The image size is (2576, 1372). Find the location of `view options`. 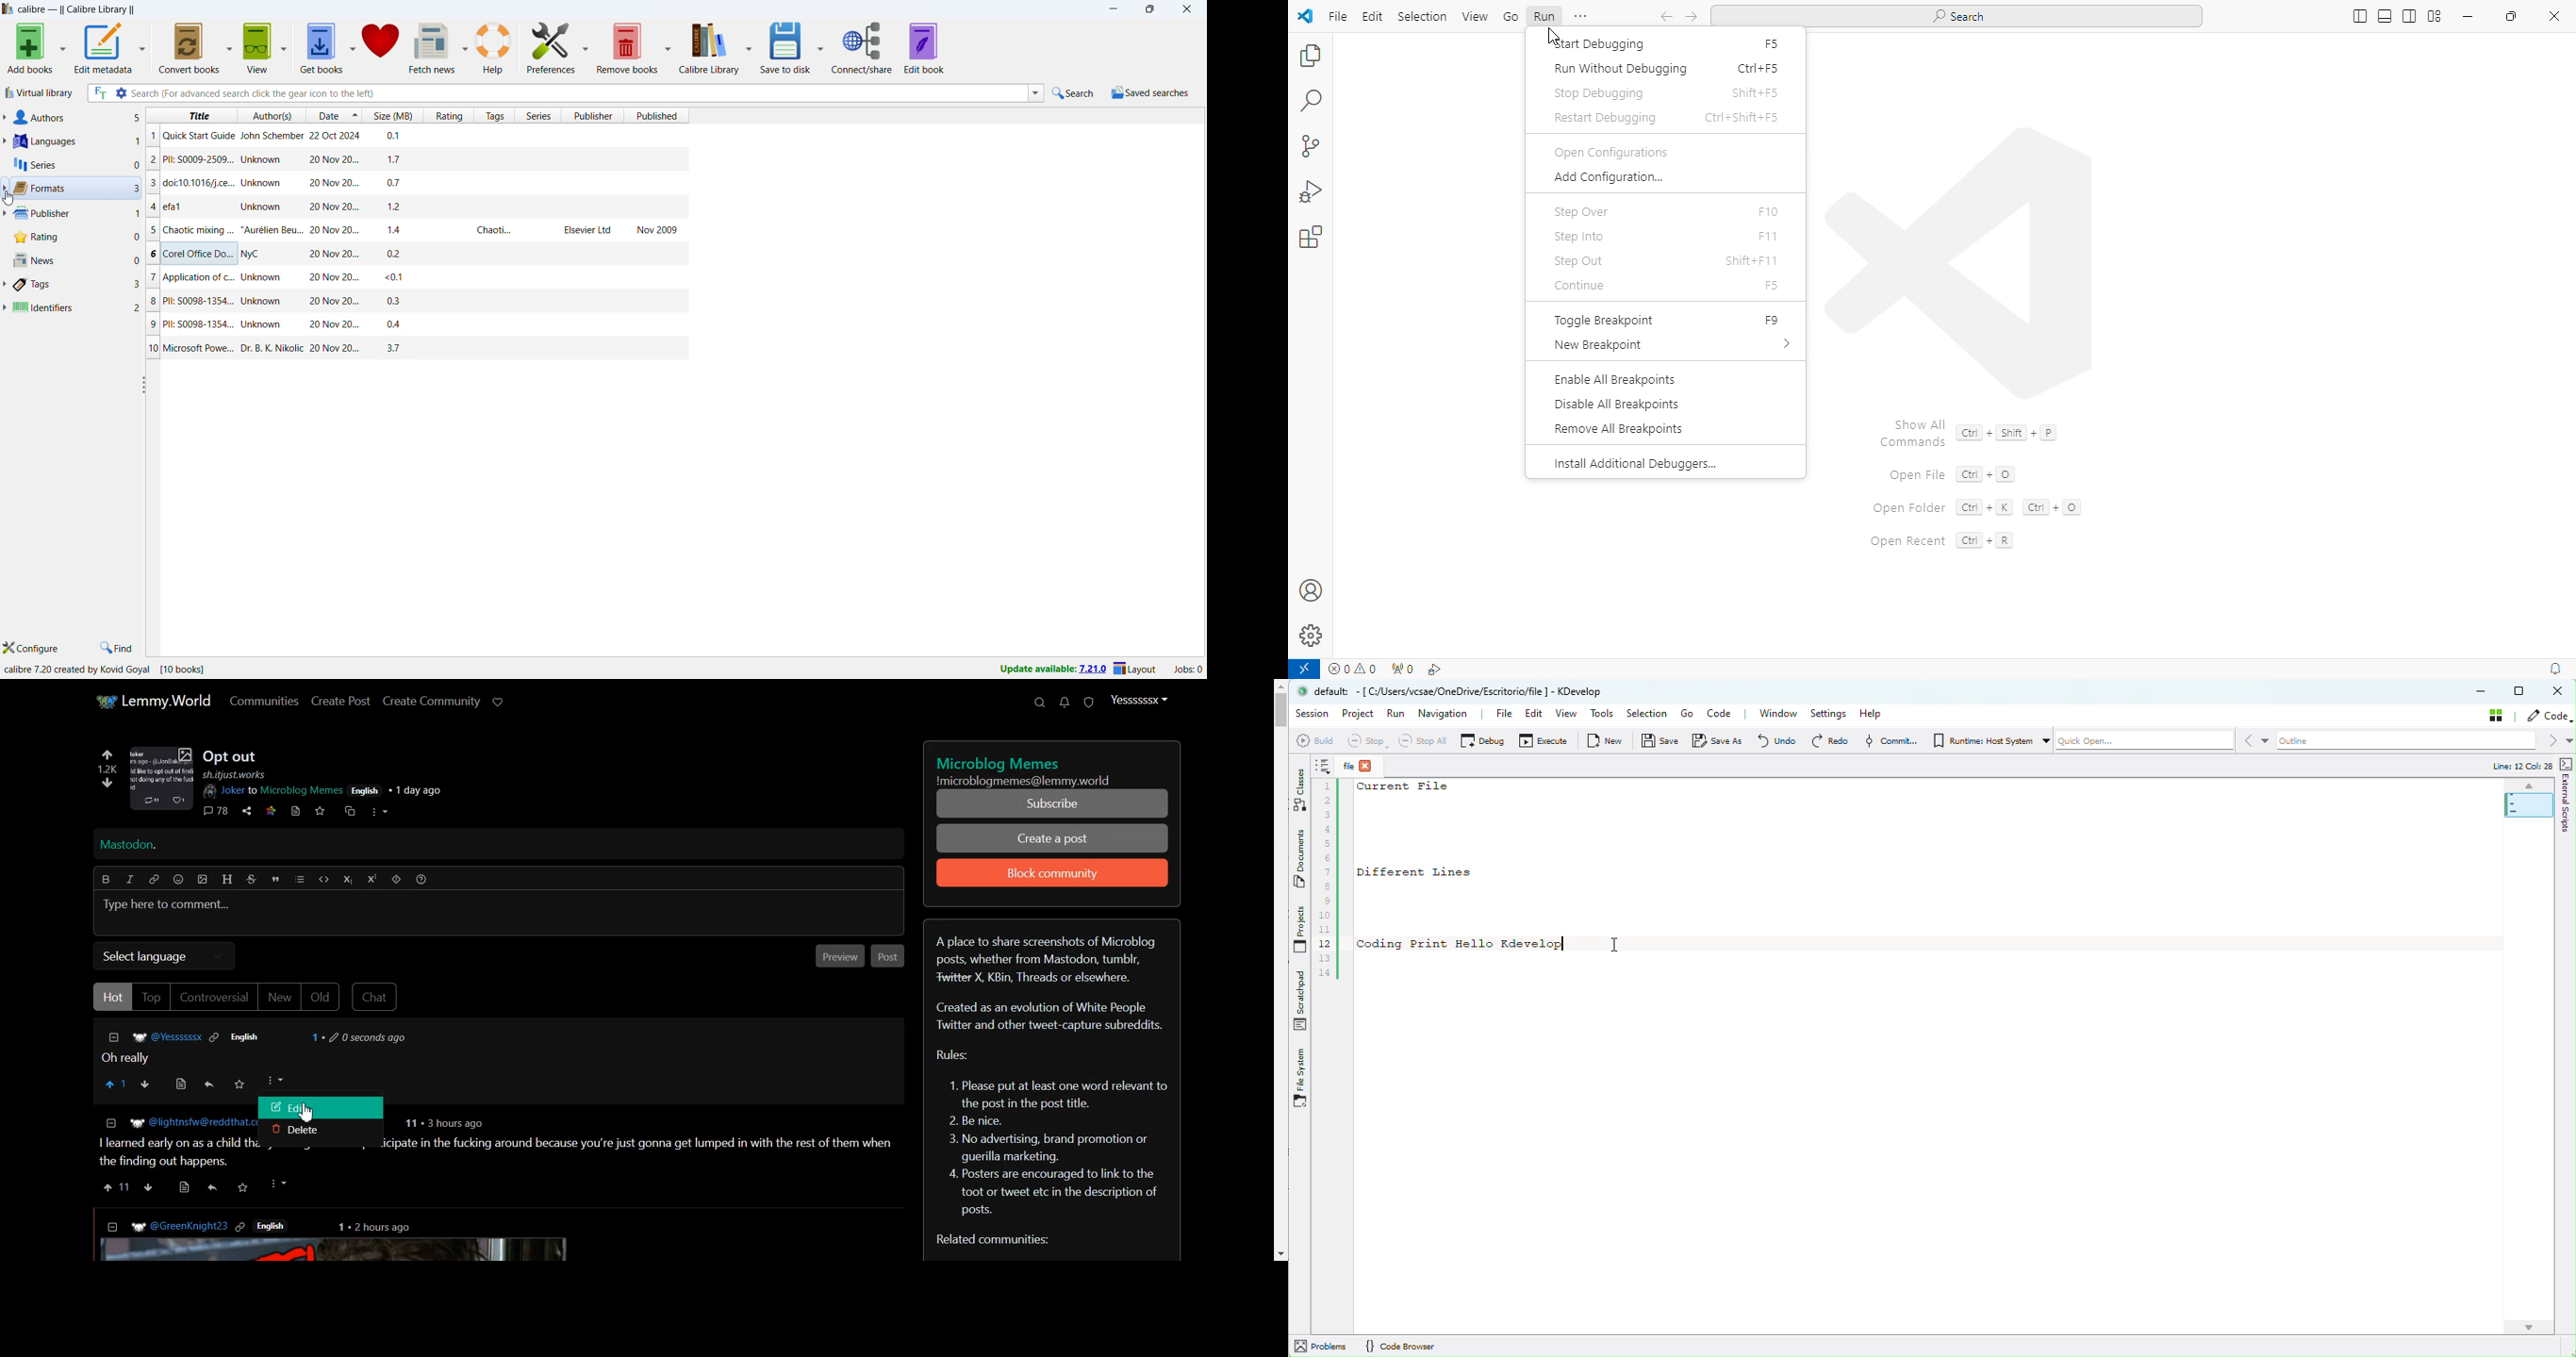

view options is located at coordinates (283, 47).